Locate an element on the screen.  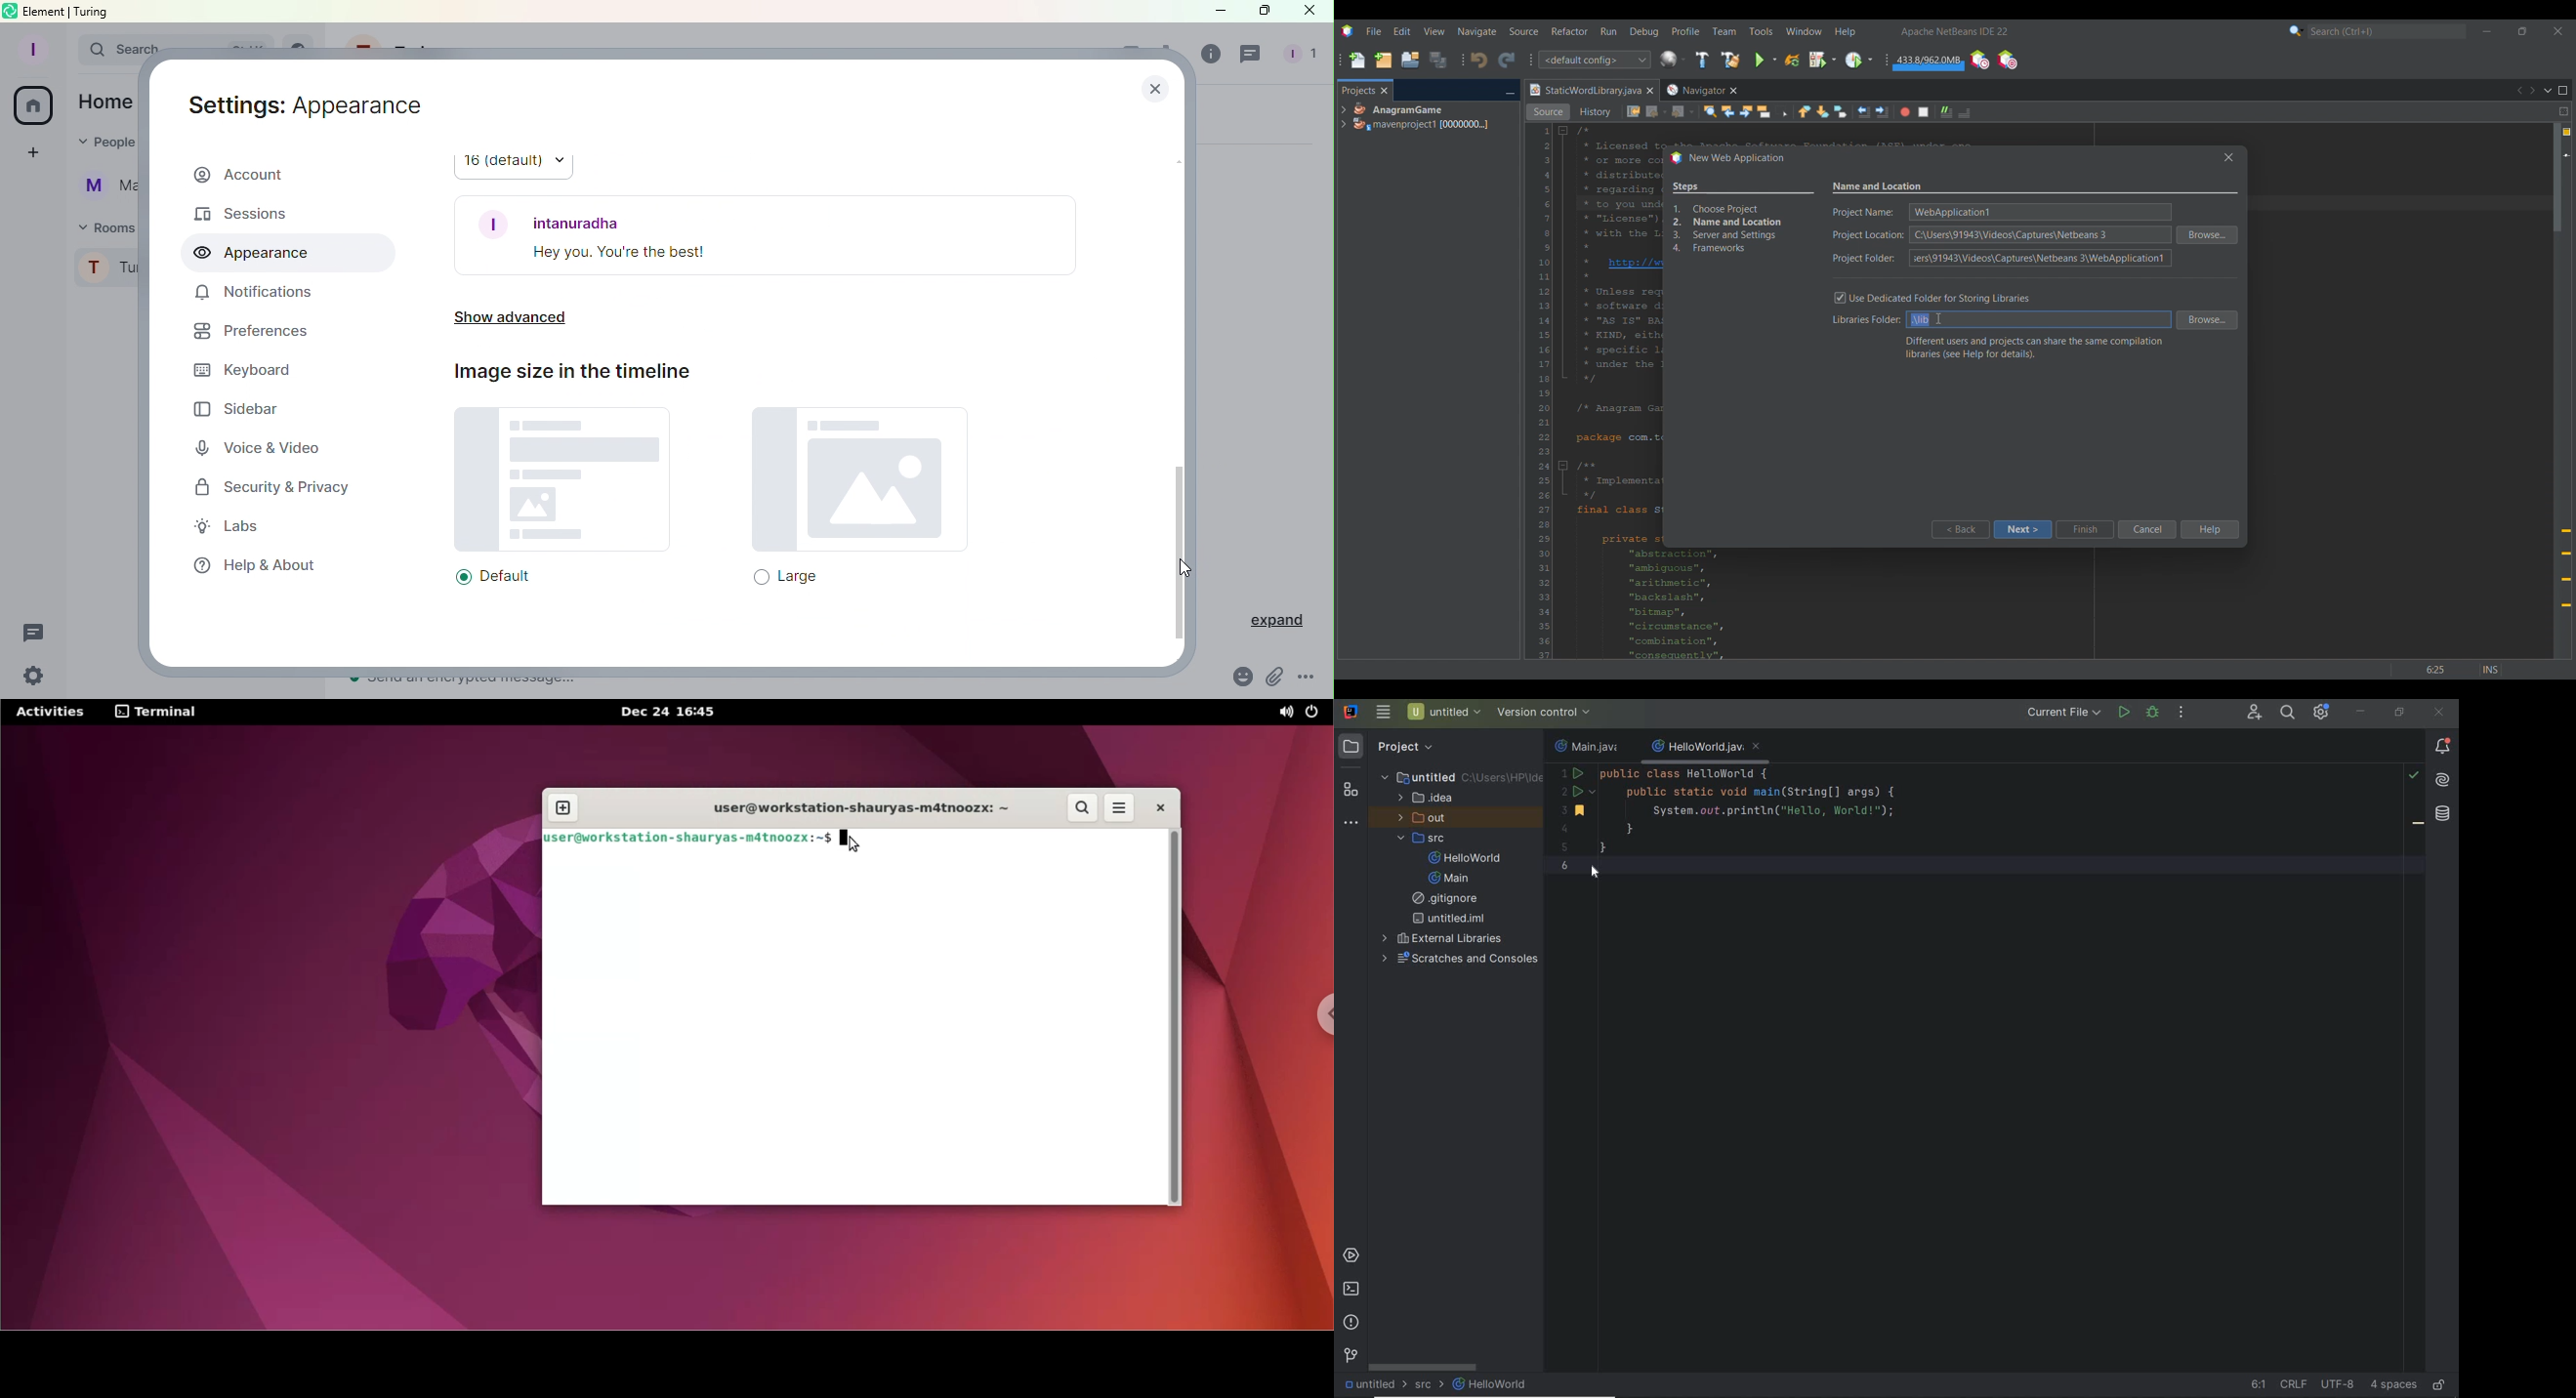
Default is located at coordinates (561, 502).